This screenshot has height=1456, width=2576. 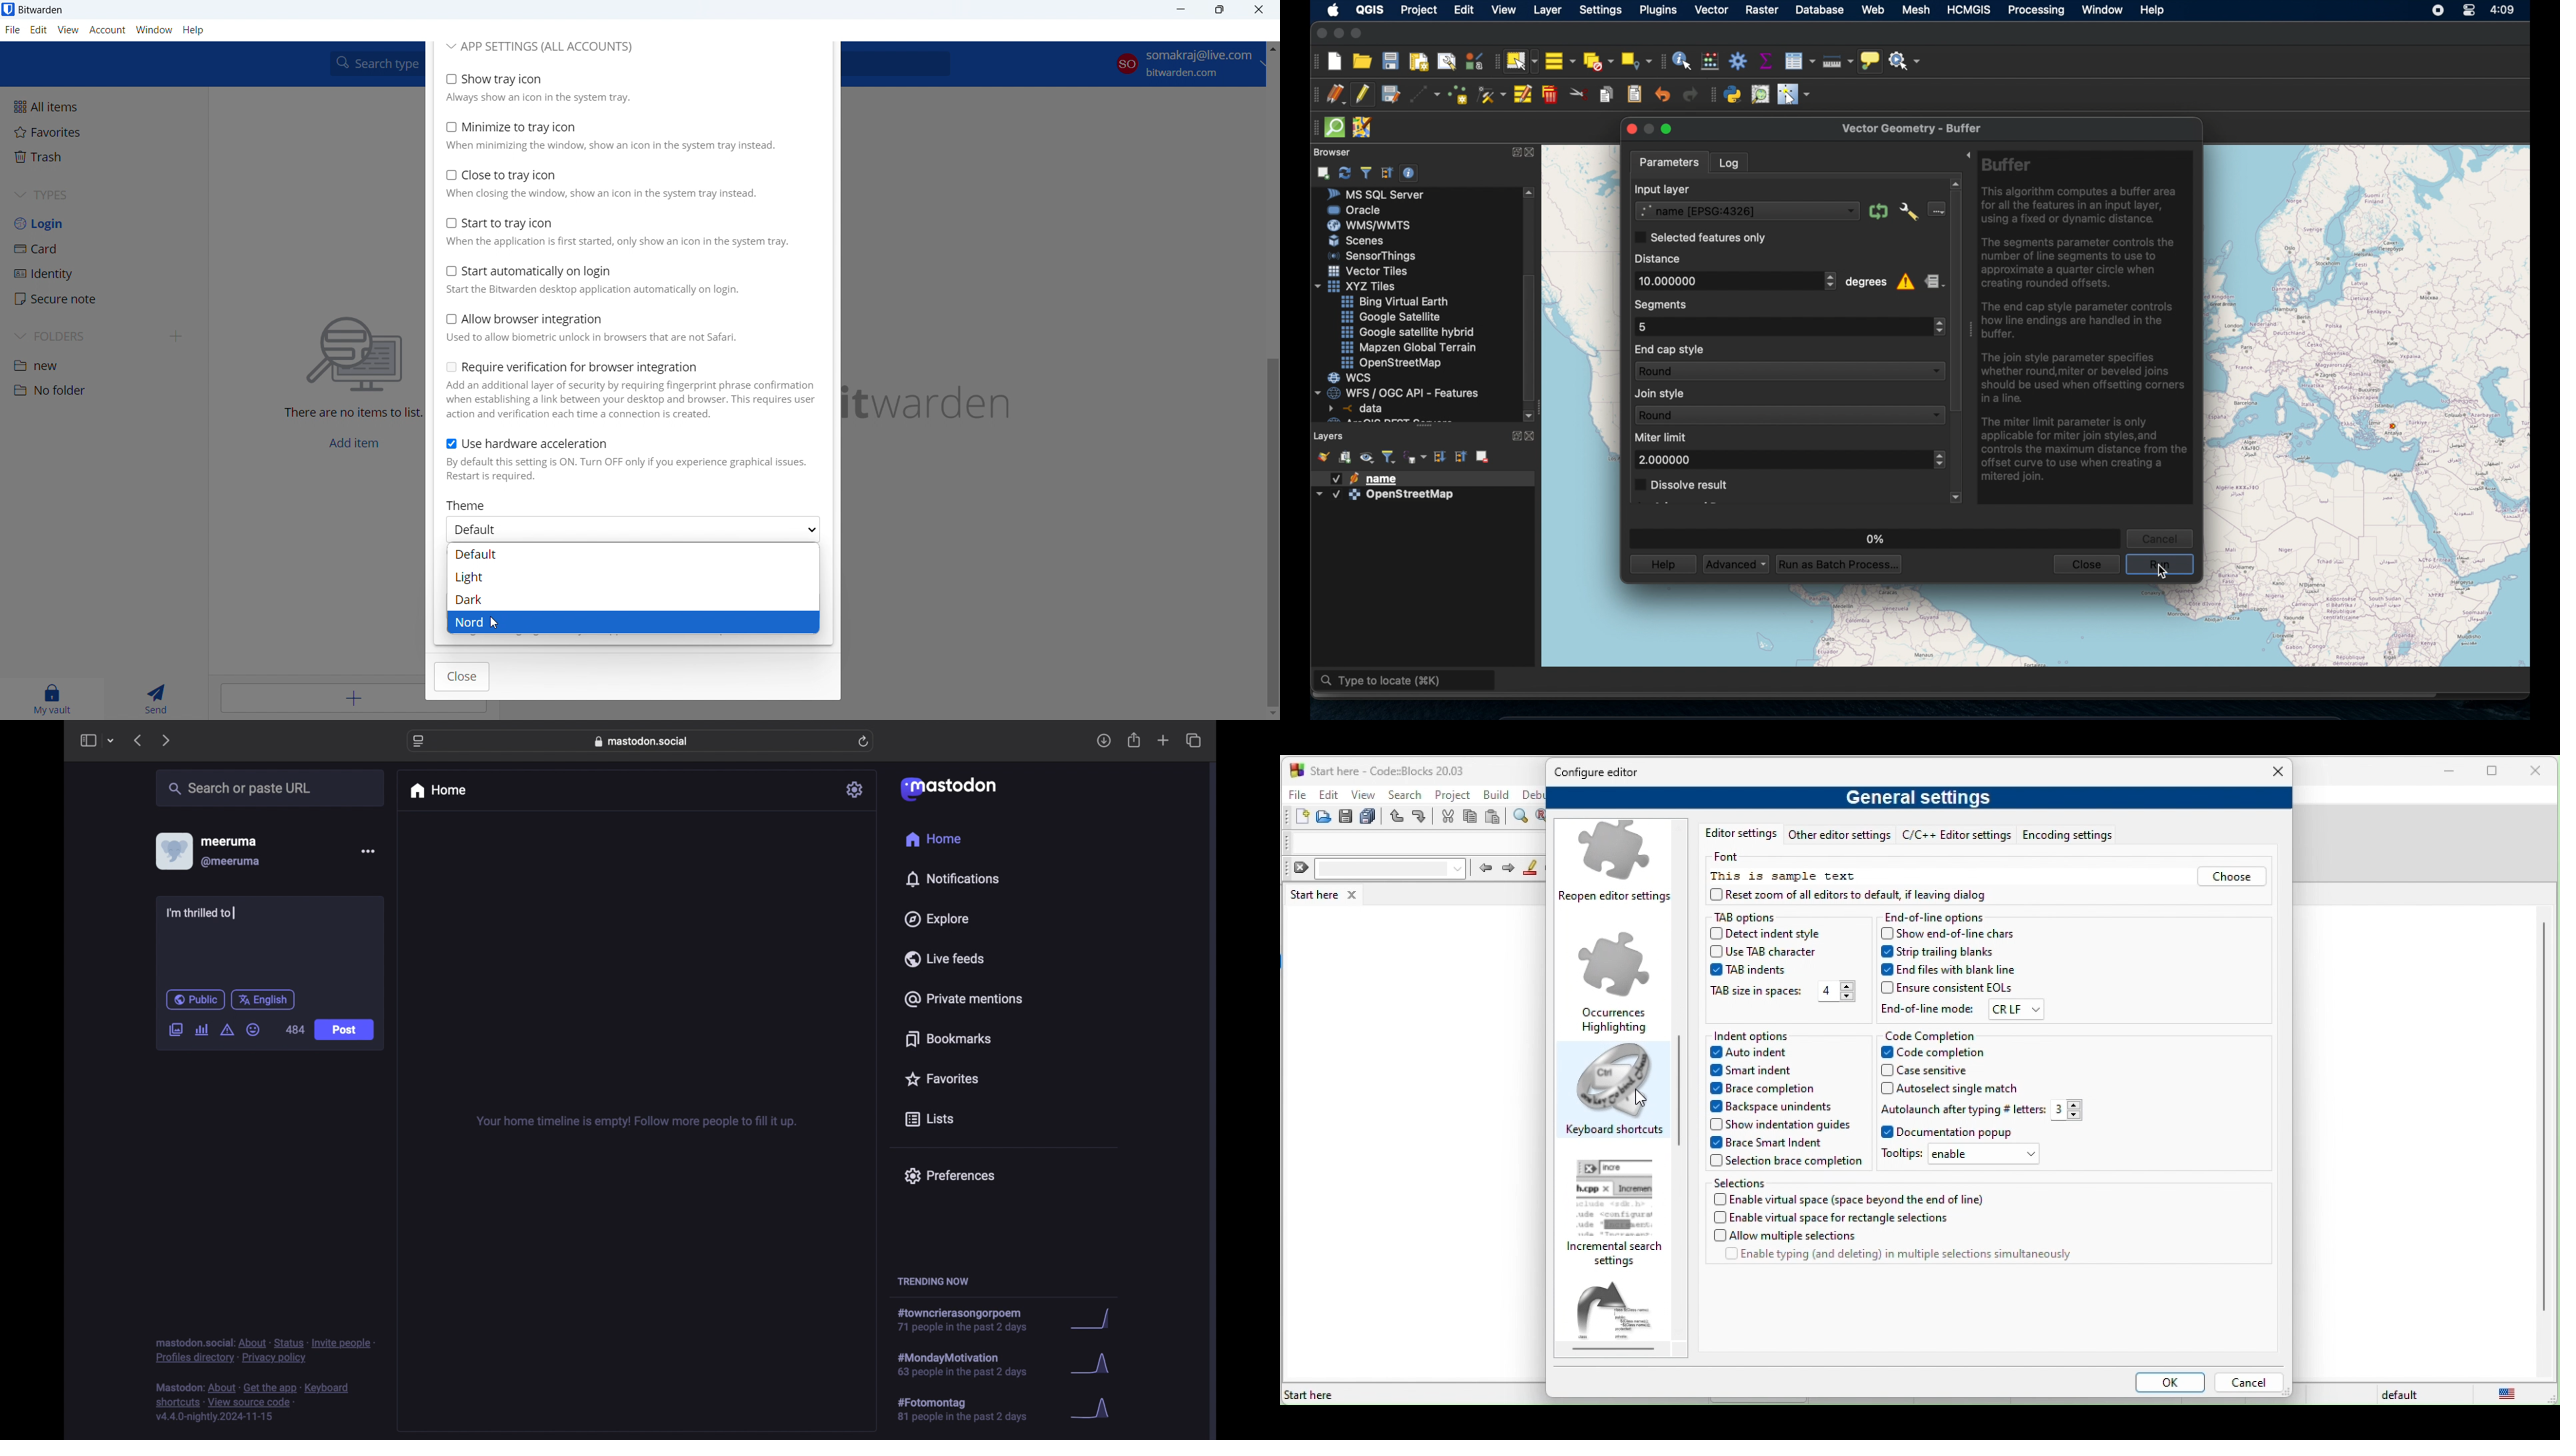 I want to click on your home timeline is  empty! follow for more tips, so click(x=635, y=1122).